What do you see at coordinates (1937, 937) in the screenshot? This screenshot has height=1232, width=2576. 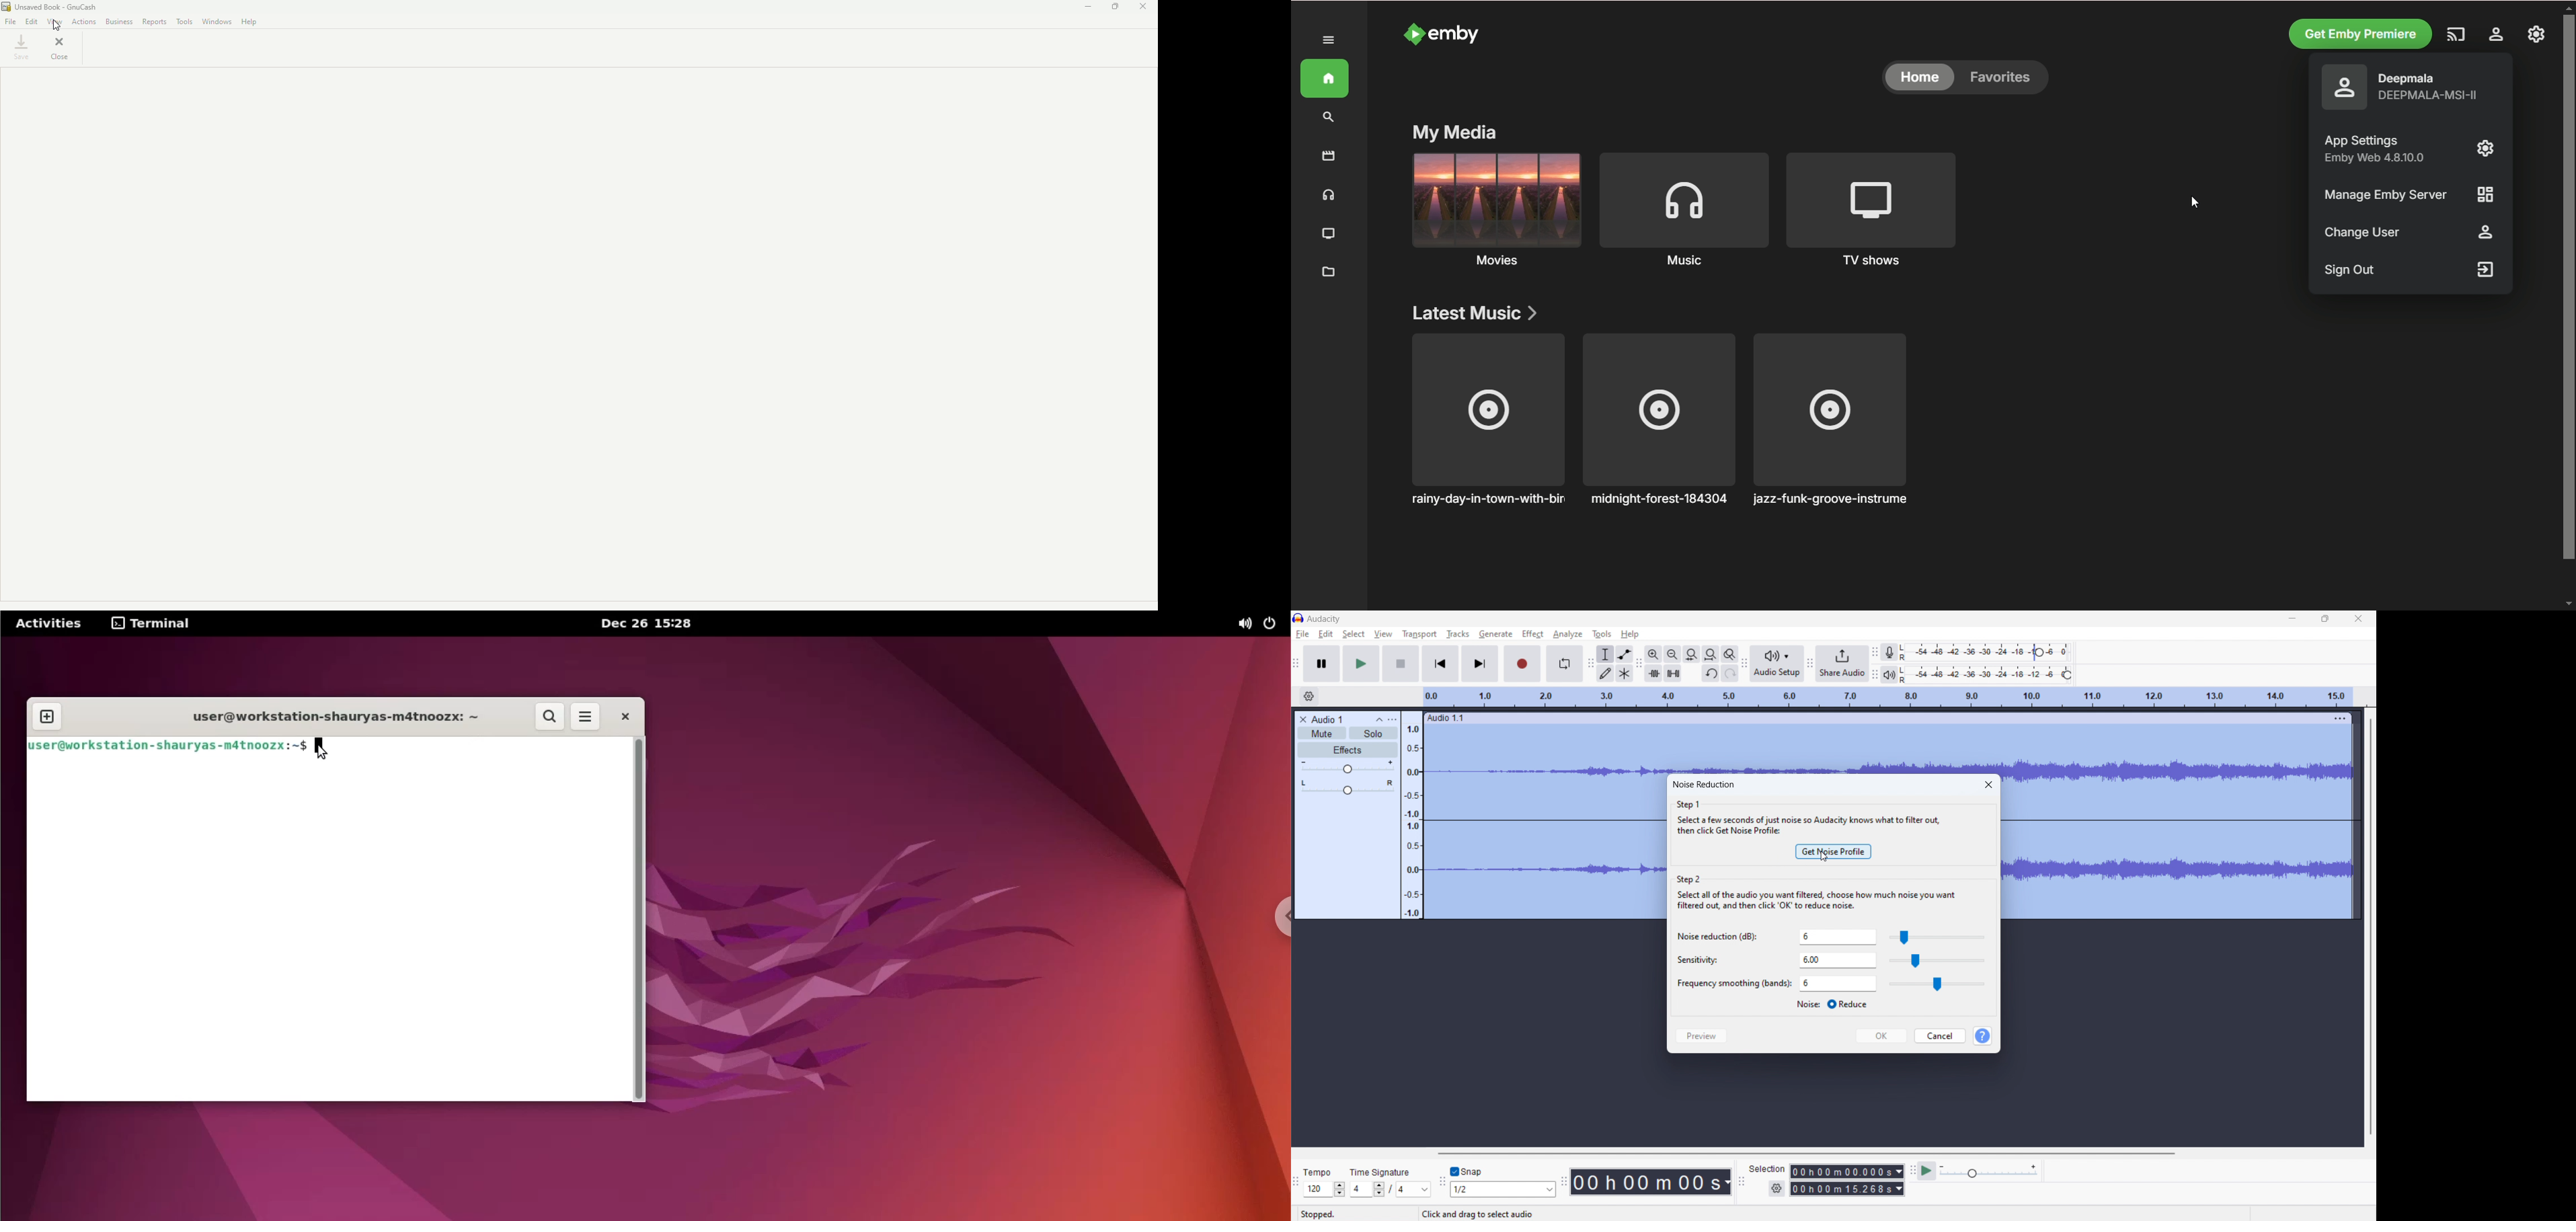 I see `slider for selecting noise reduction` at bounding box center [1937, 937].